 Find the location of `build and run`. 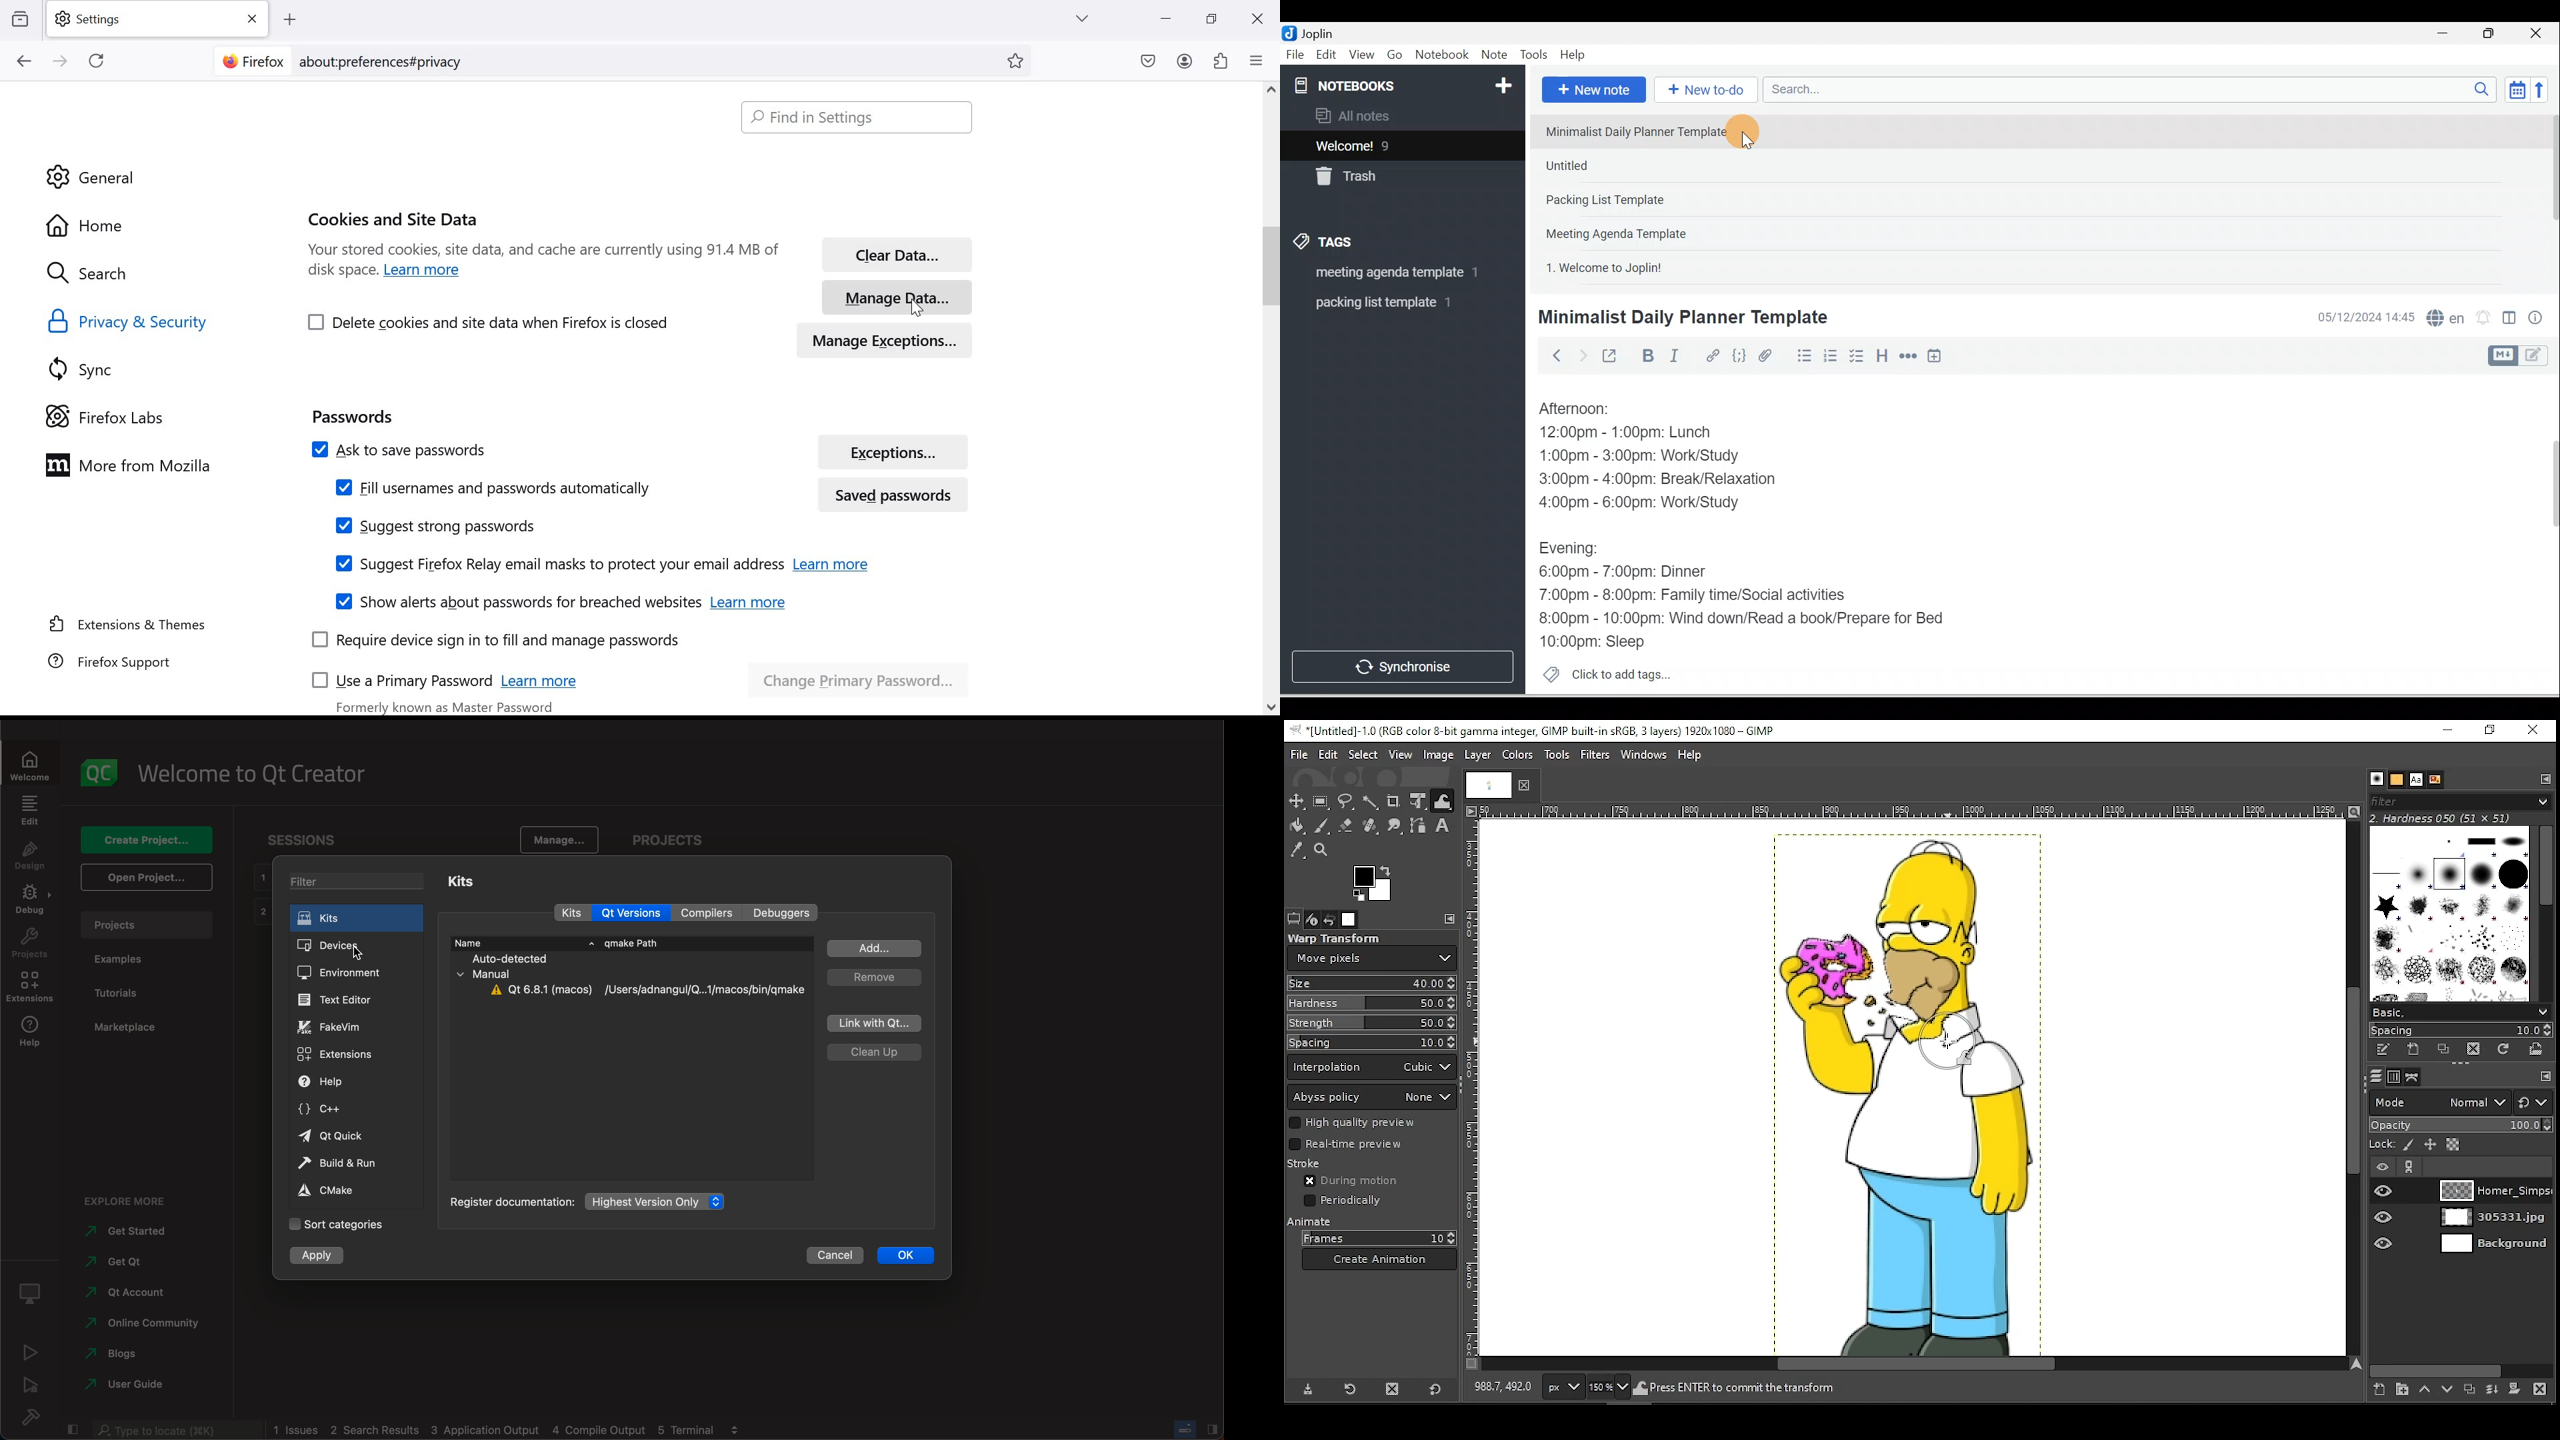

build and run is located at coordinates (338, 1163).